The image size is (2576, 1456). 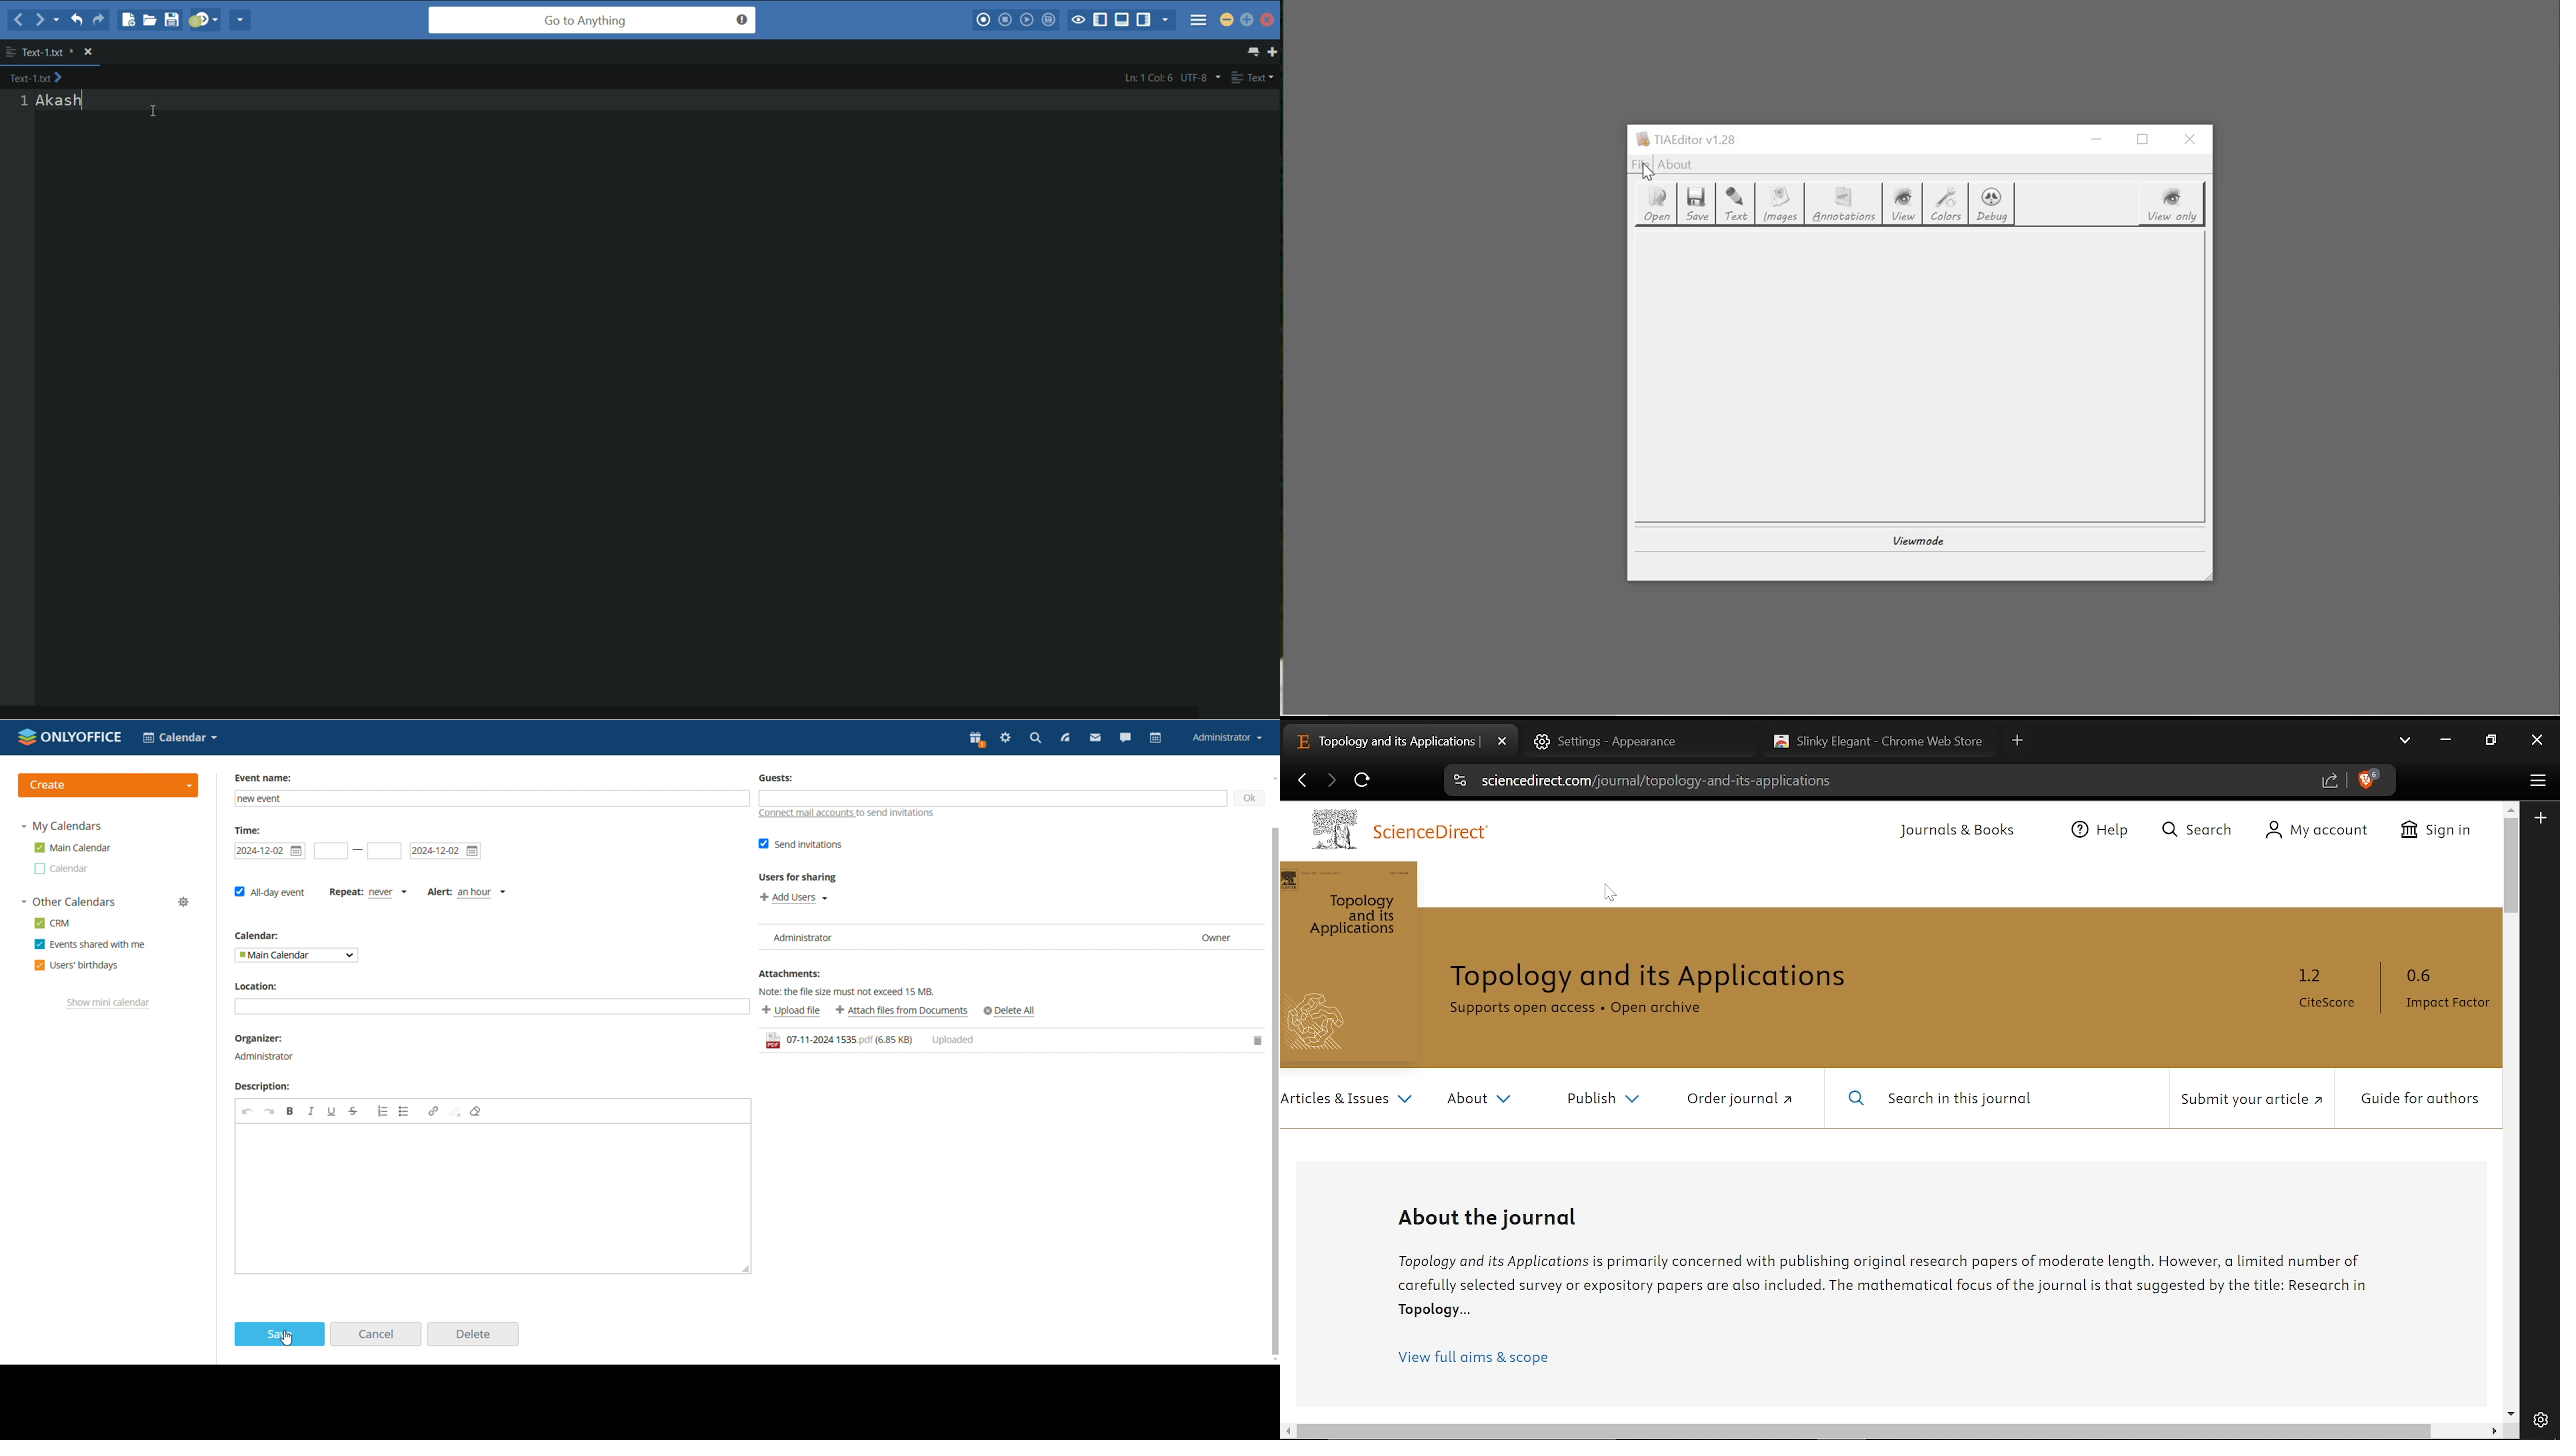 What do you see at coordinates (108, 786) in the screenshot?
I see `create` at bounding box center [108, 786].